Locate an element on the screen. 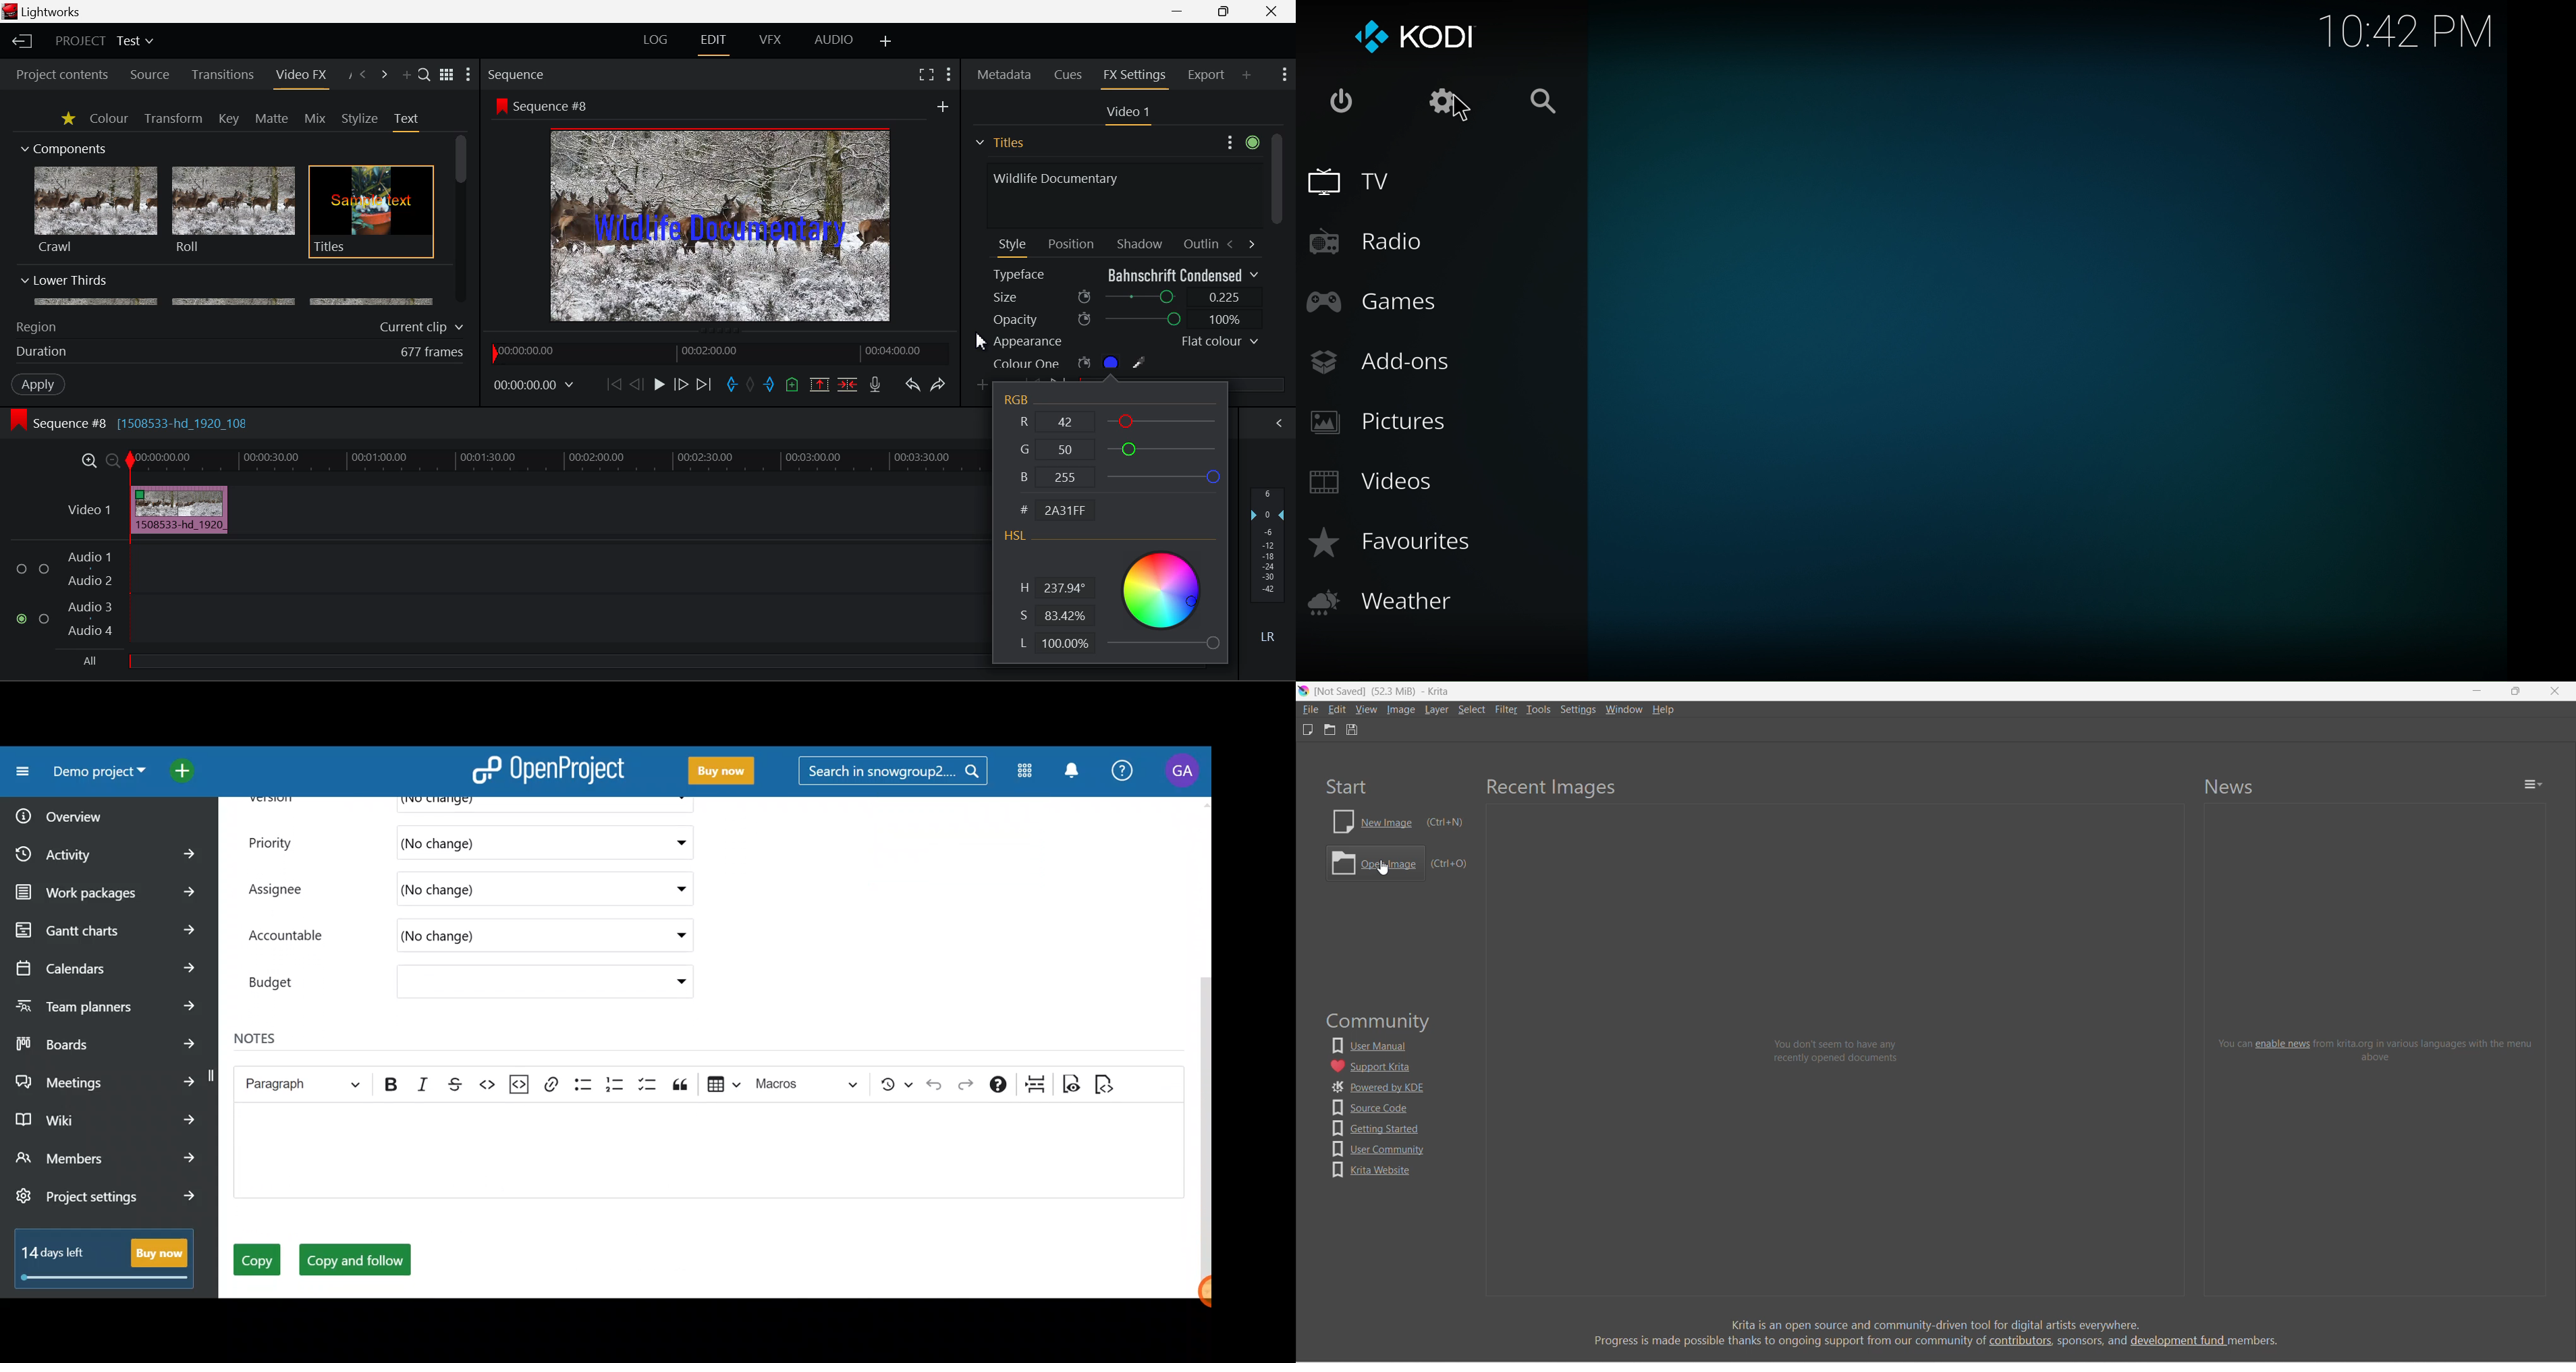  checkbox is located at coordinates (47, 619).